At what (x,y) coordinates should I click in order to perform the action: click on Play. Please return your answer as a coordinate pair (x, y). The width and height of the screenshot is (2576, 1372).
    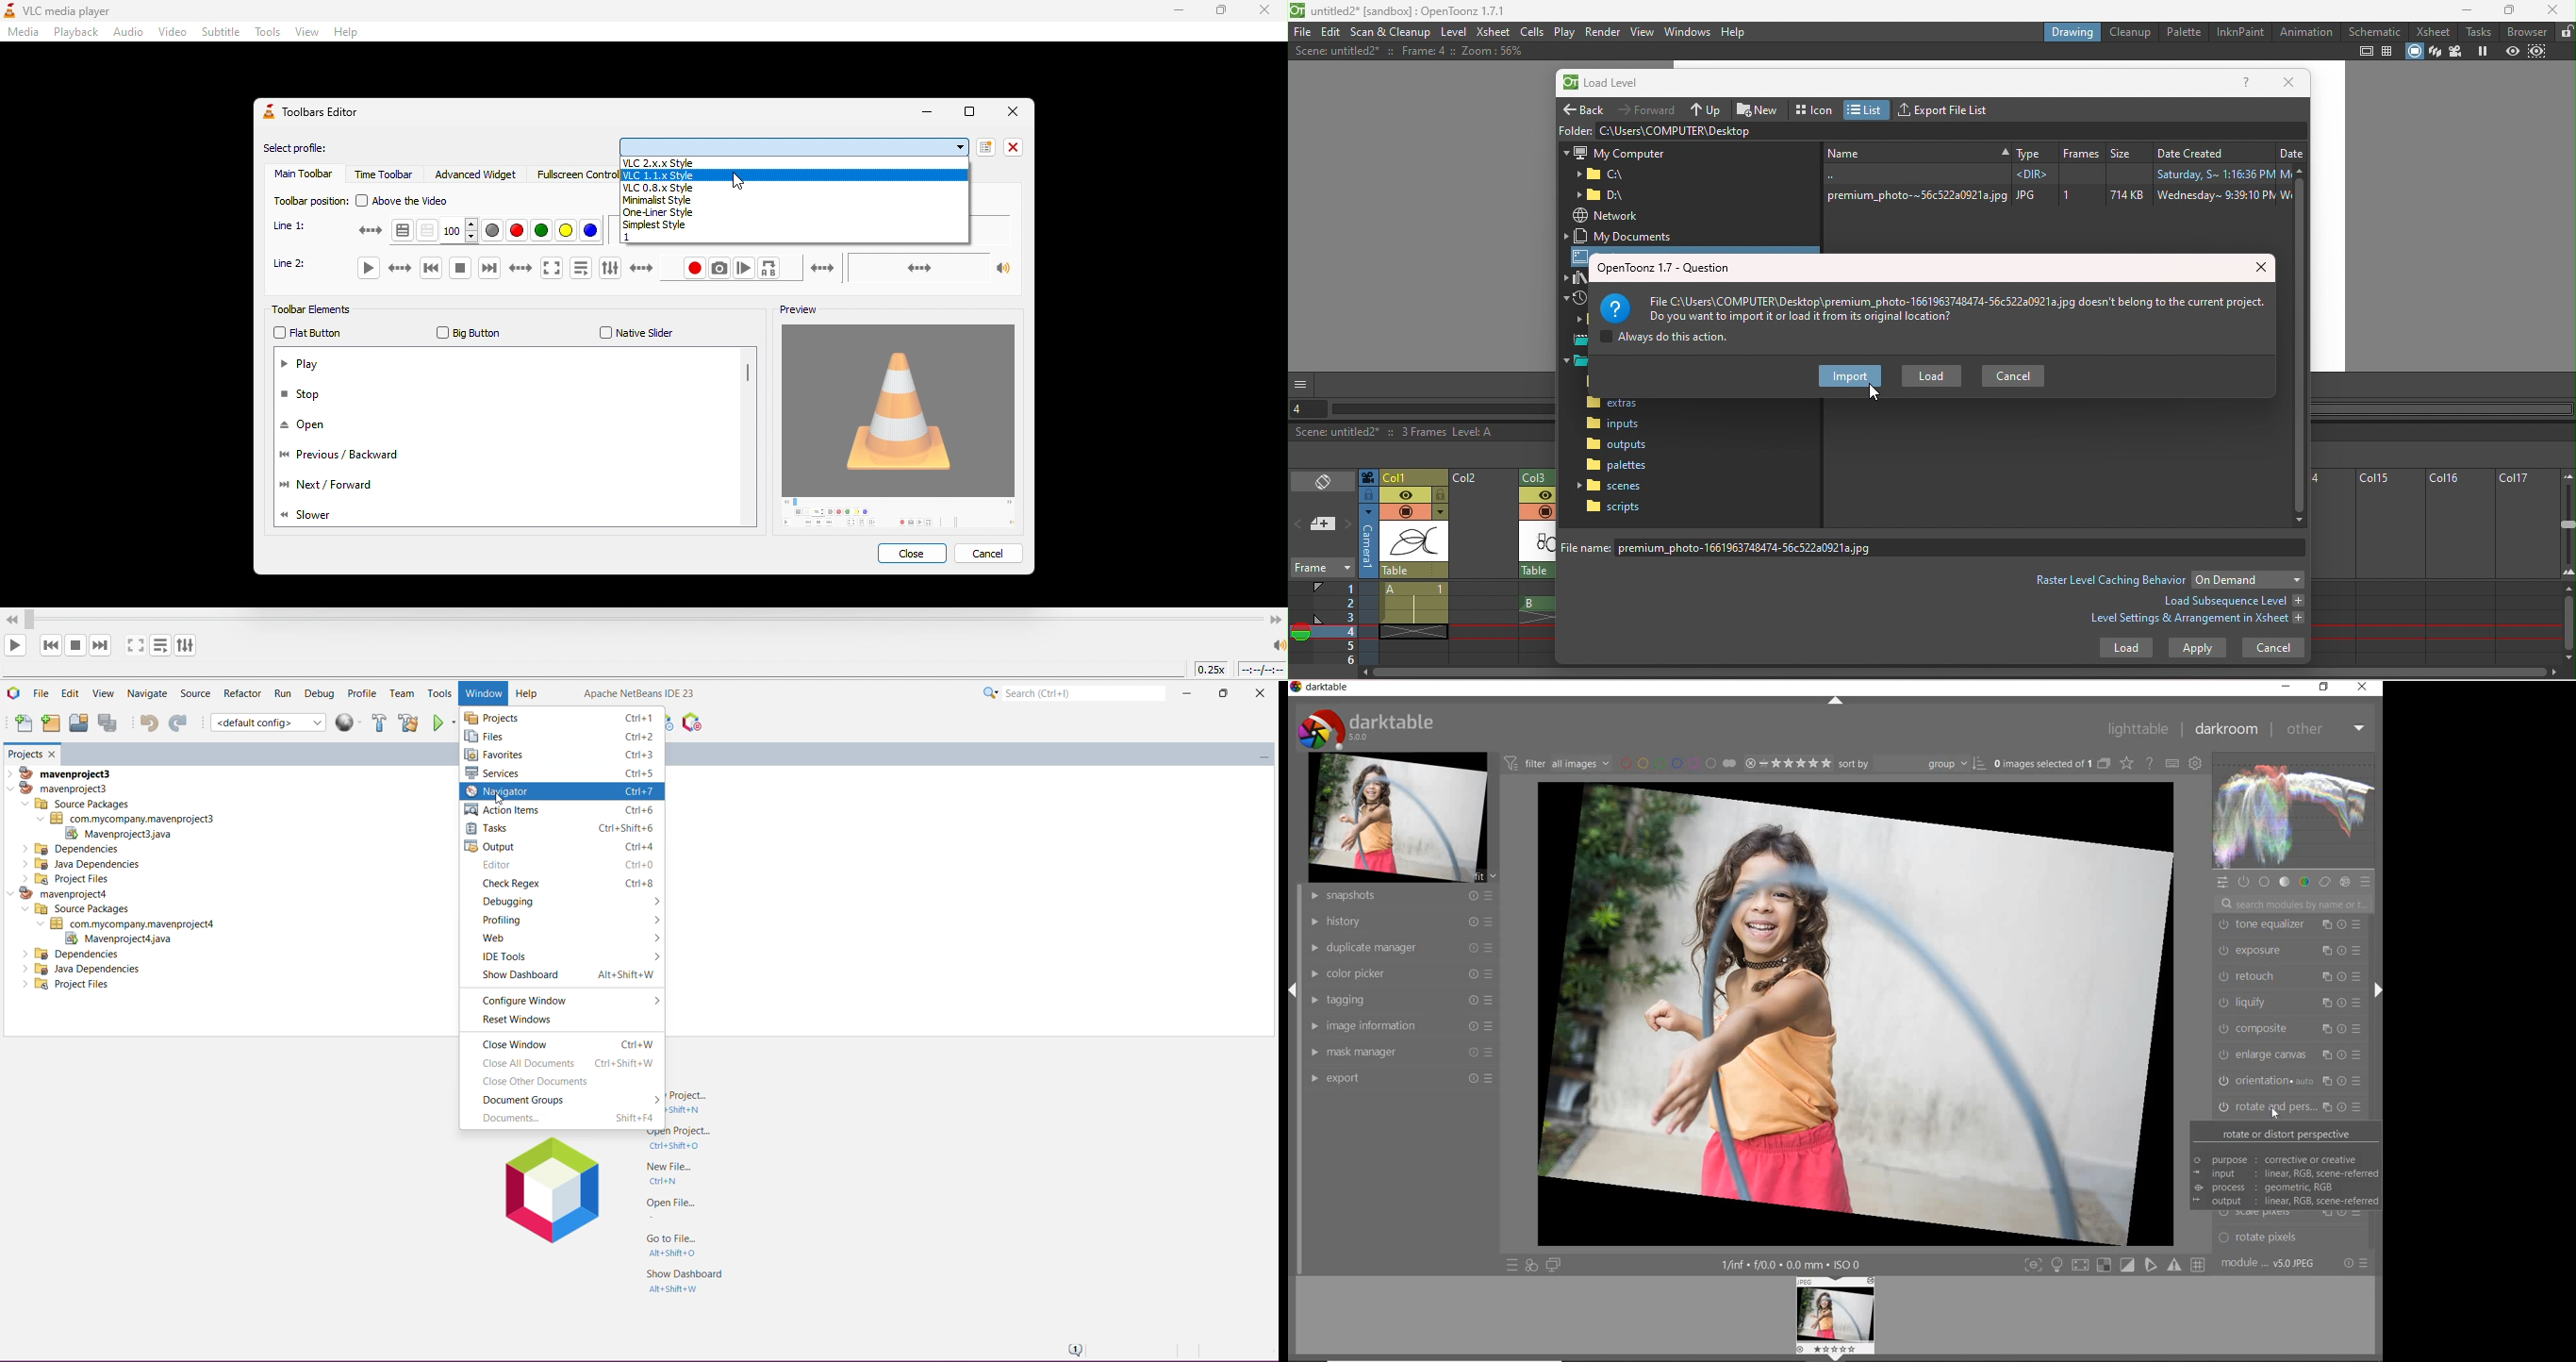
    Looking at the image, I should click on (1564, 32).